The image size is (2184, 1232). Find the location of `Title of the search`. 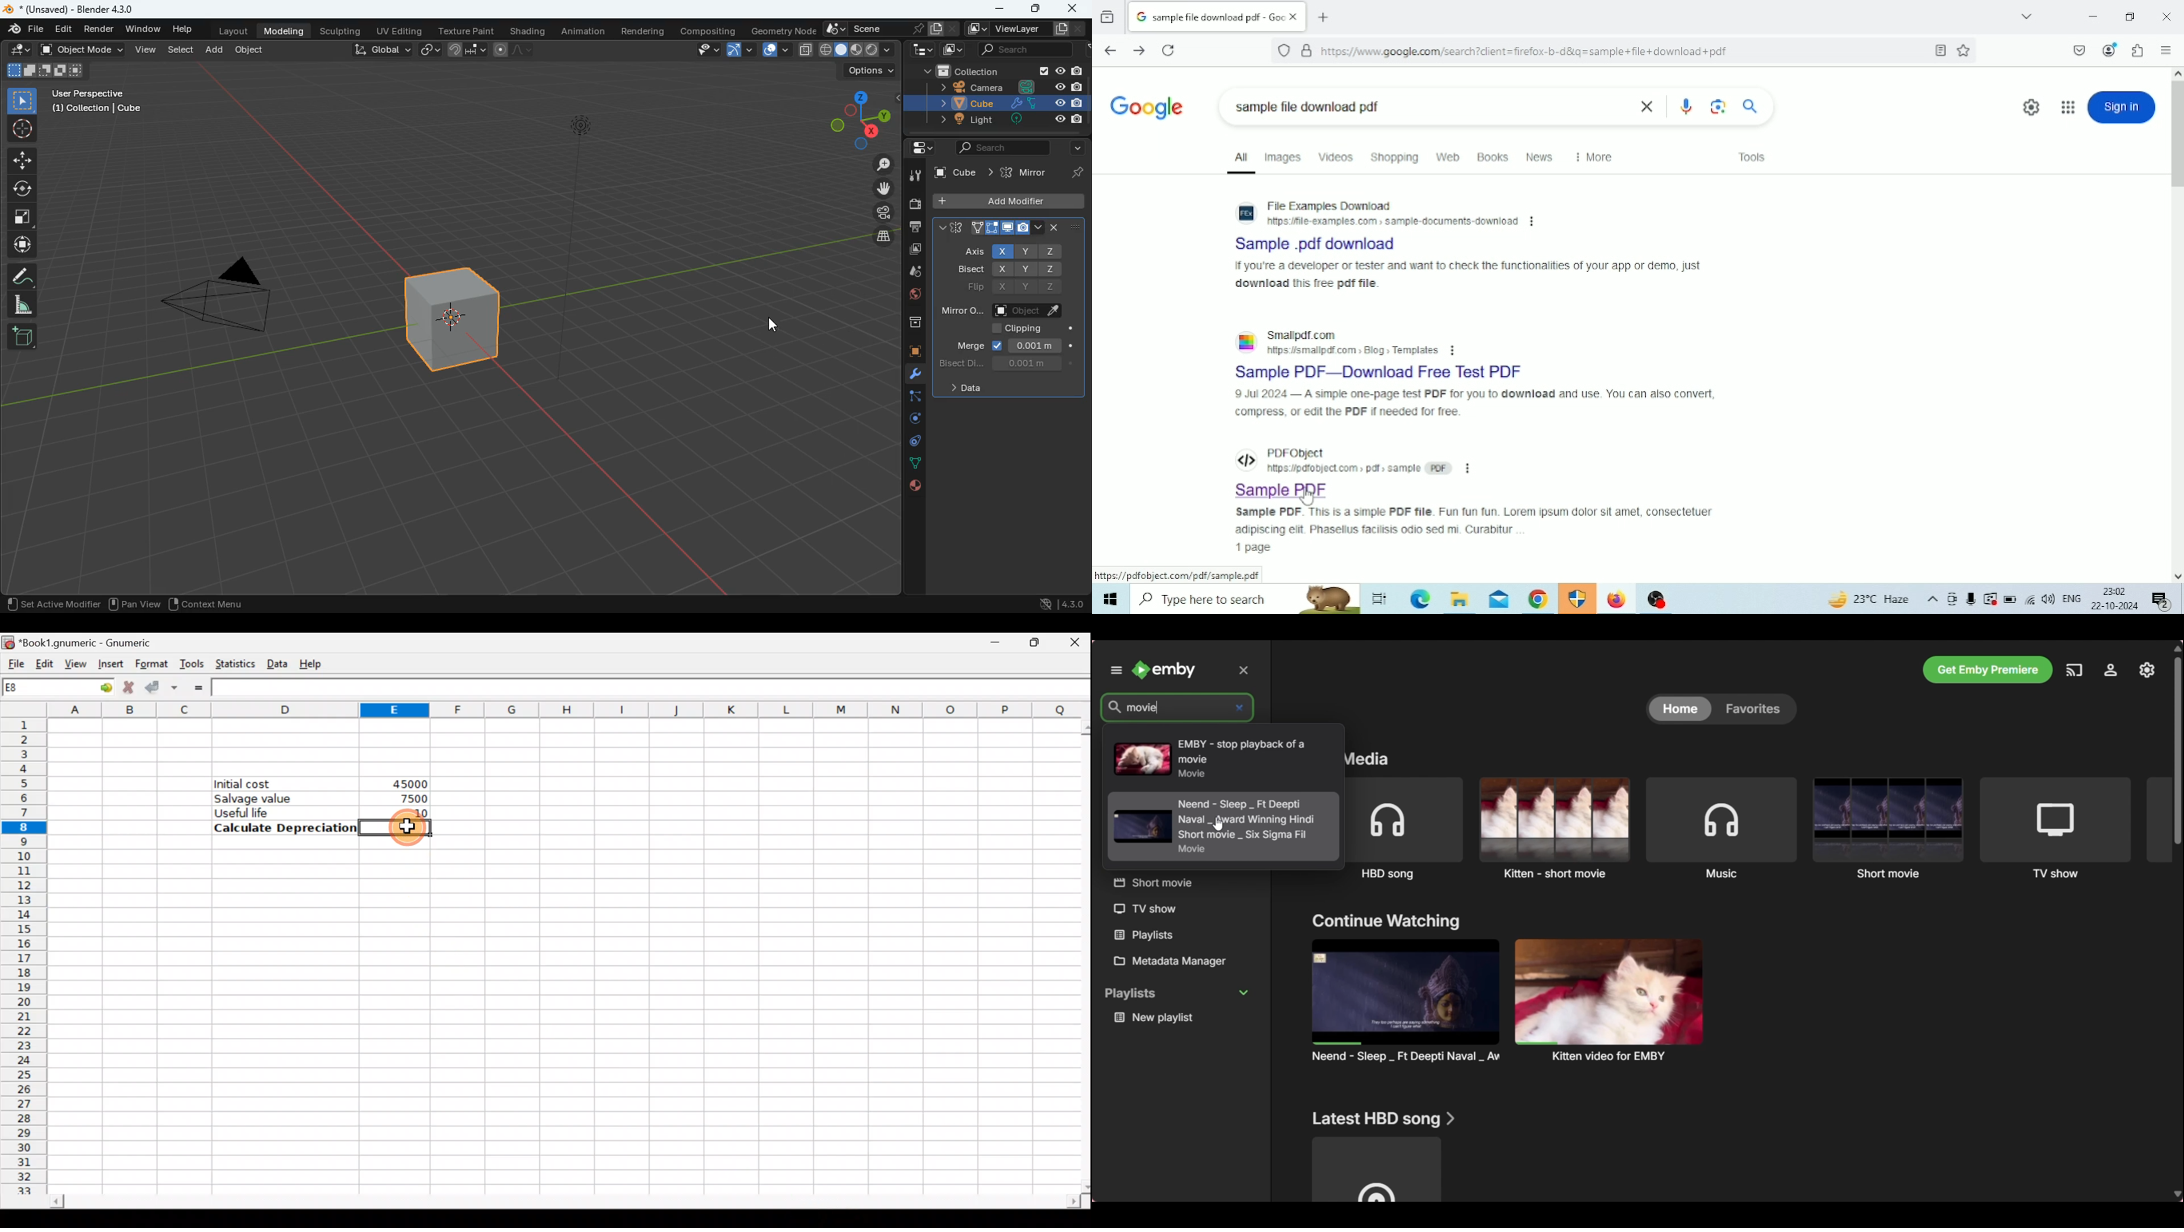

Title of the search is located at coordinates (1382, 372).